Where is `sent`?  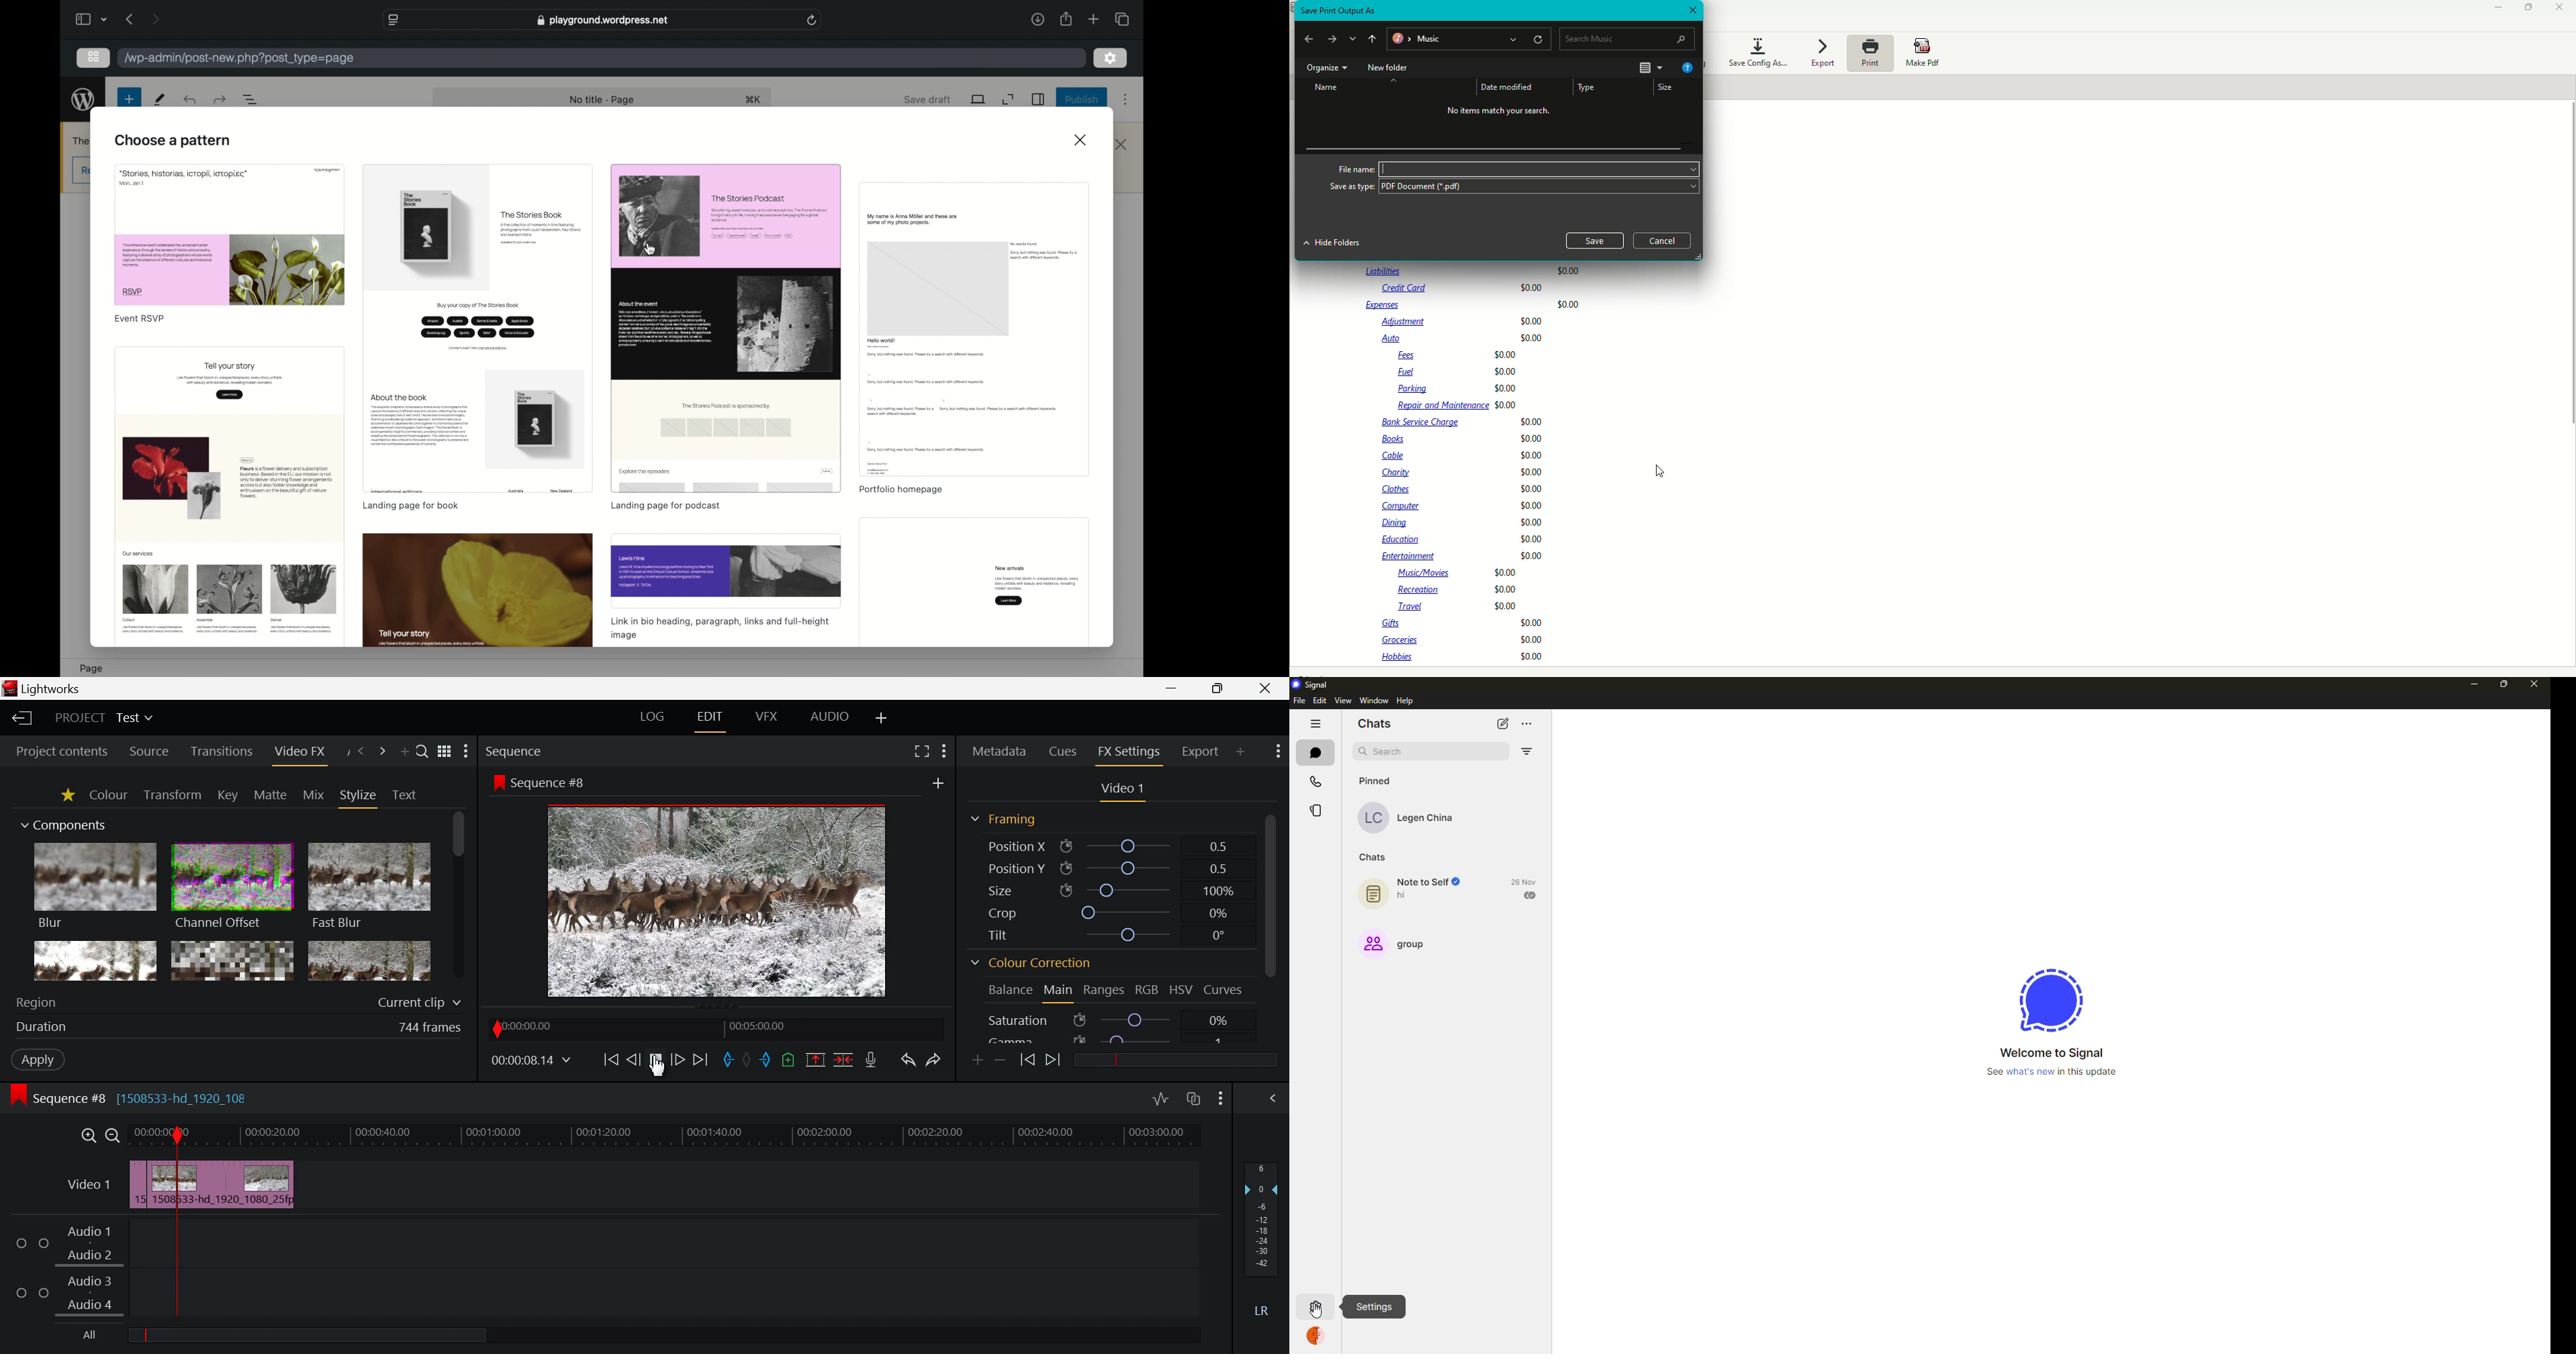 sent is located at coordinates (1531, 895).